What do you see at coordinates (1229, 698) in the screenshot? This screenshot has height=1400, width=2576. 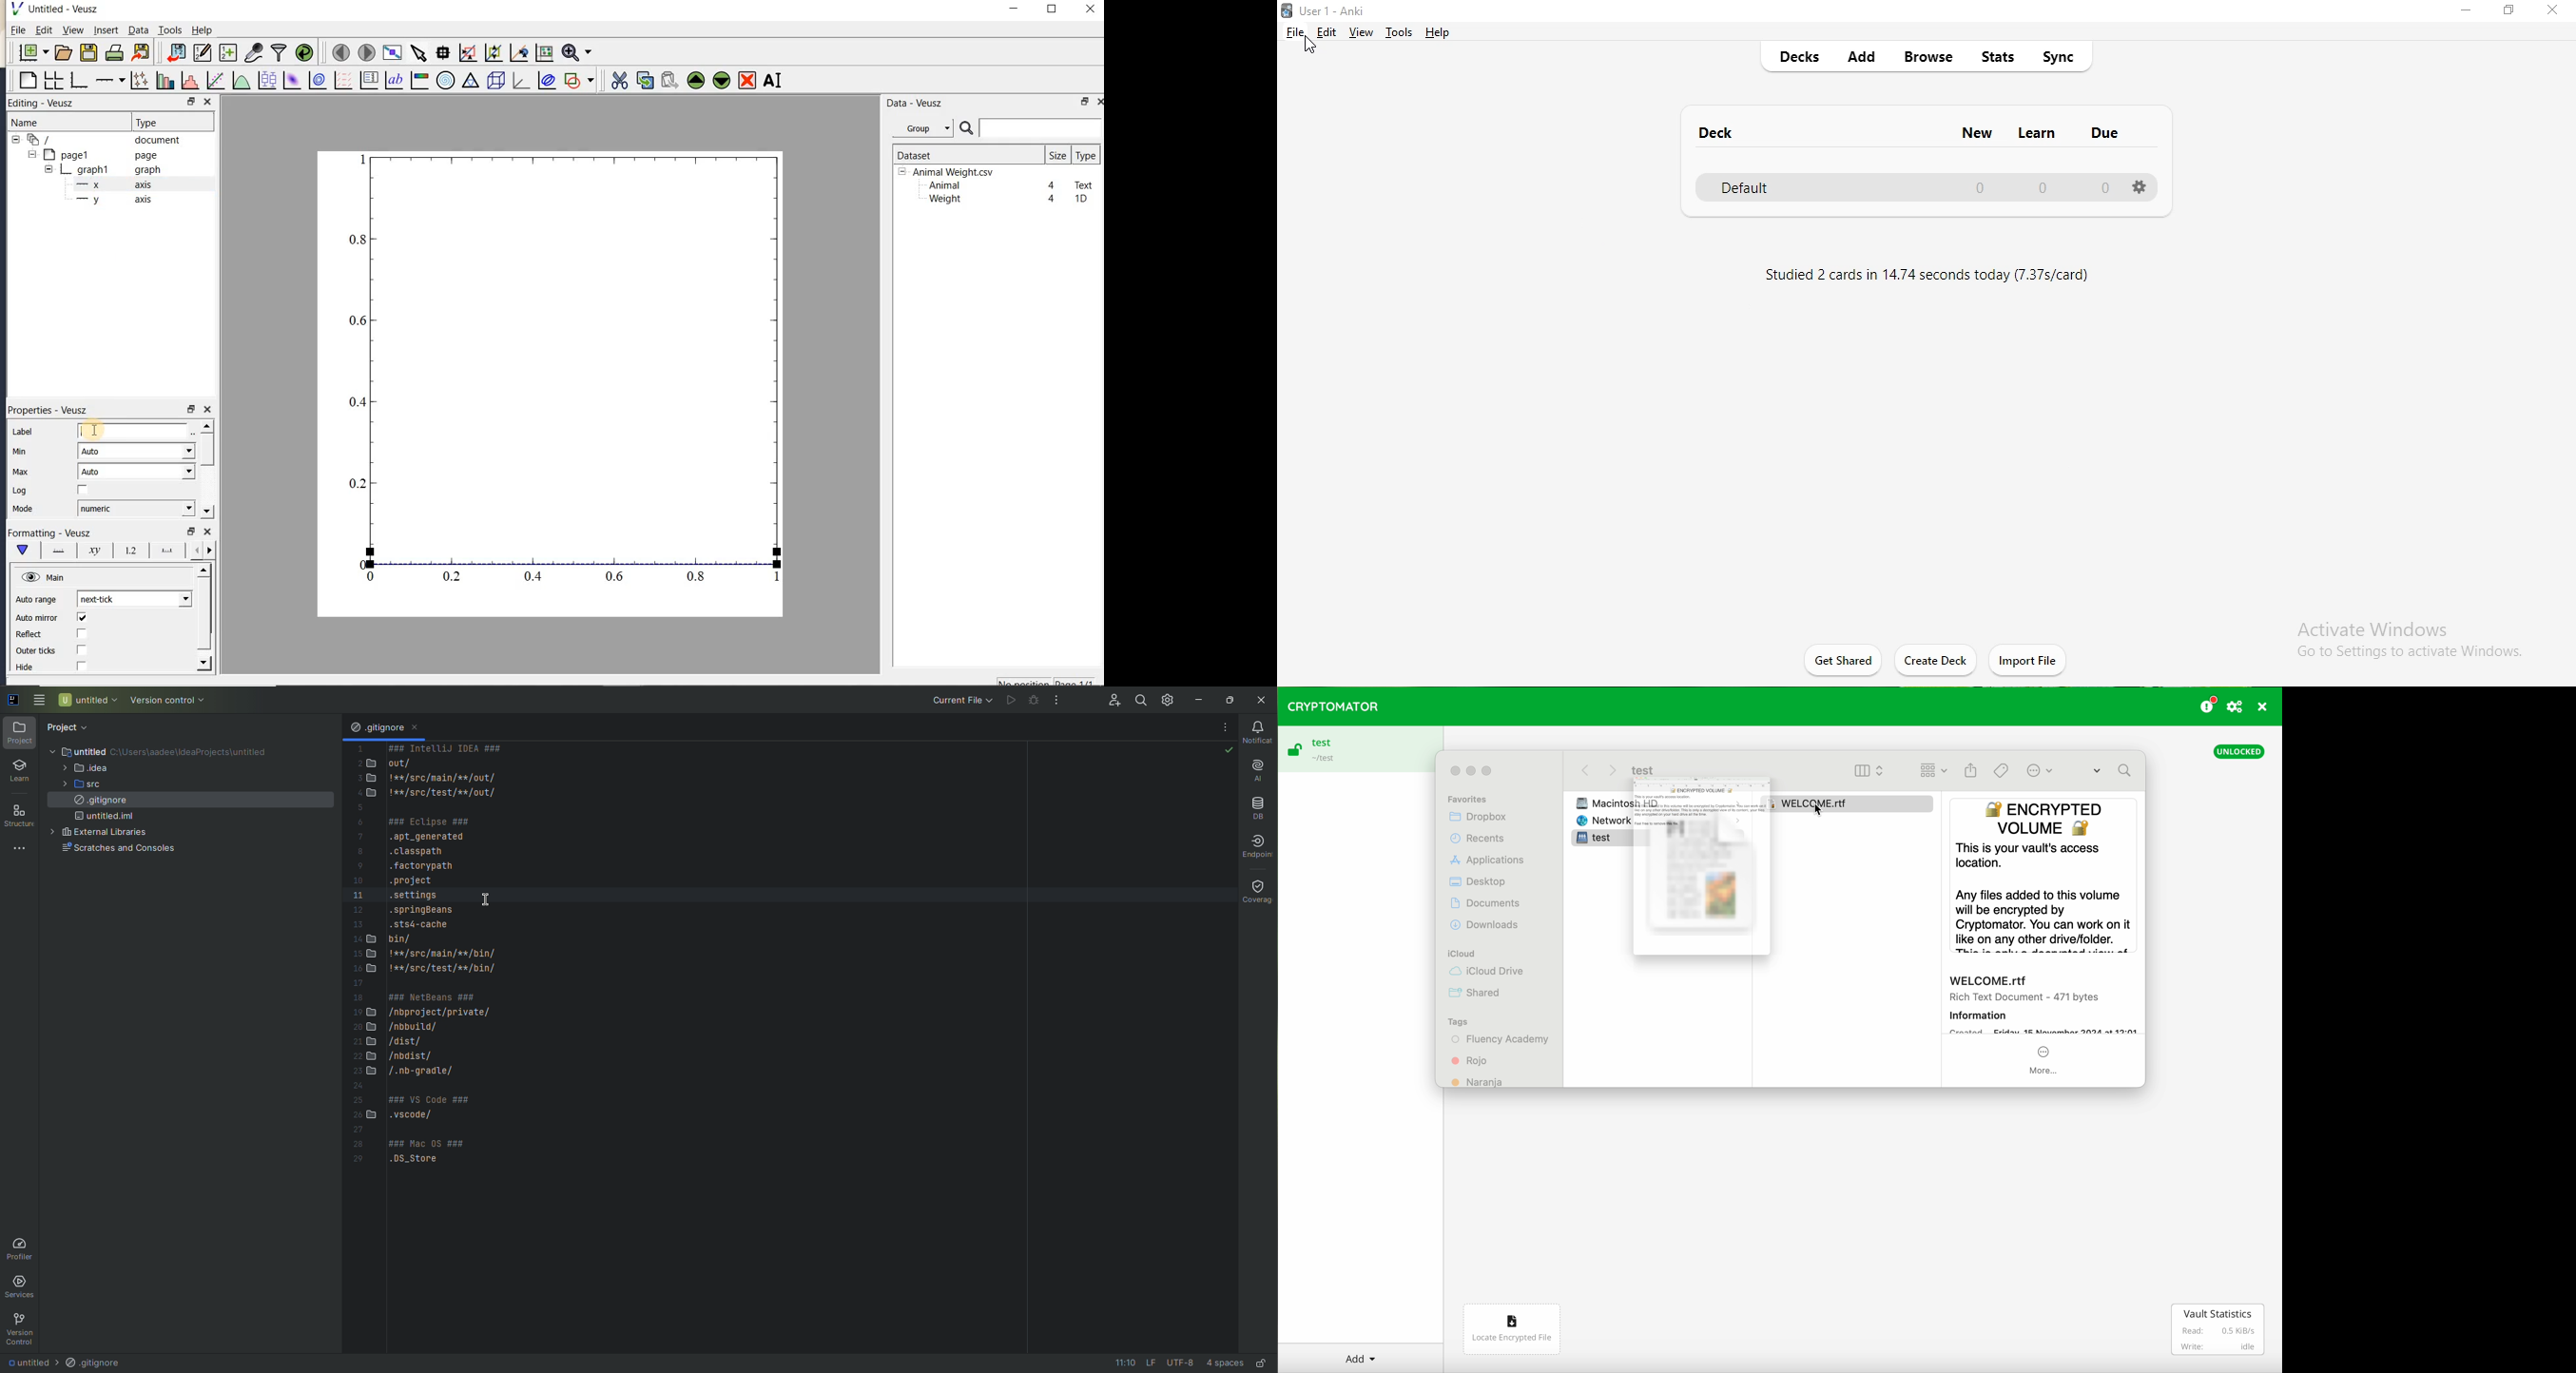 I see `Restore` at bounding box center [1229, 698].